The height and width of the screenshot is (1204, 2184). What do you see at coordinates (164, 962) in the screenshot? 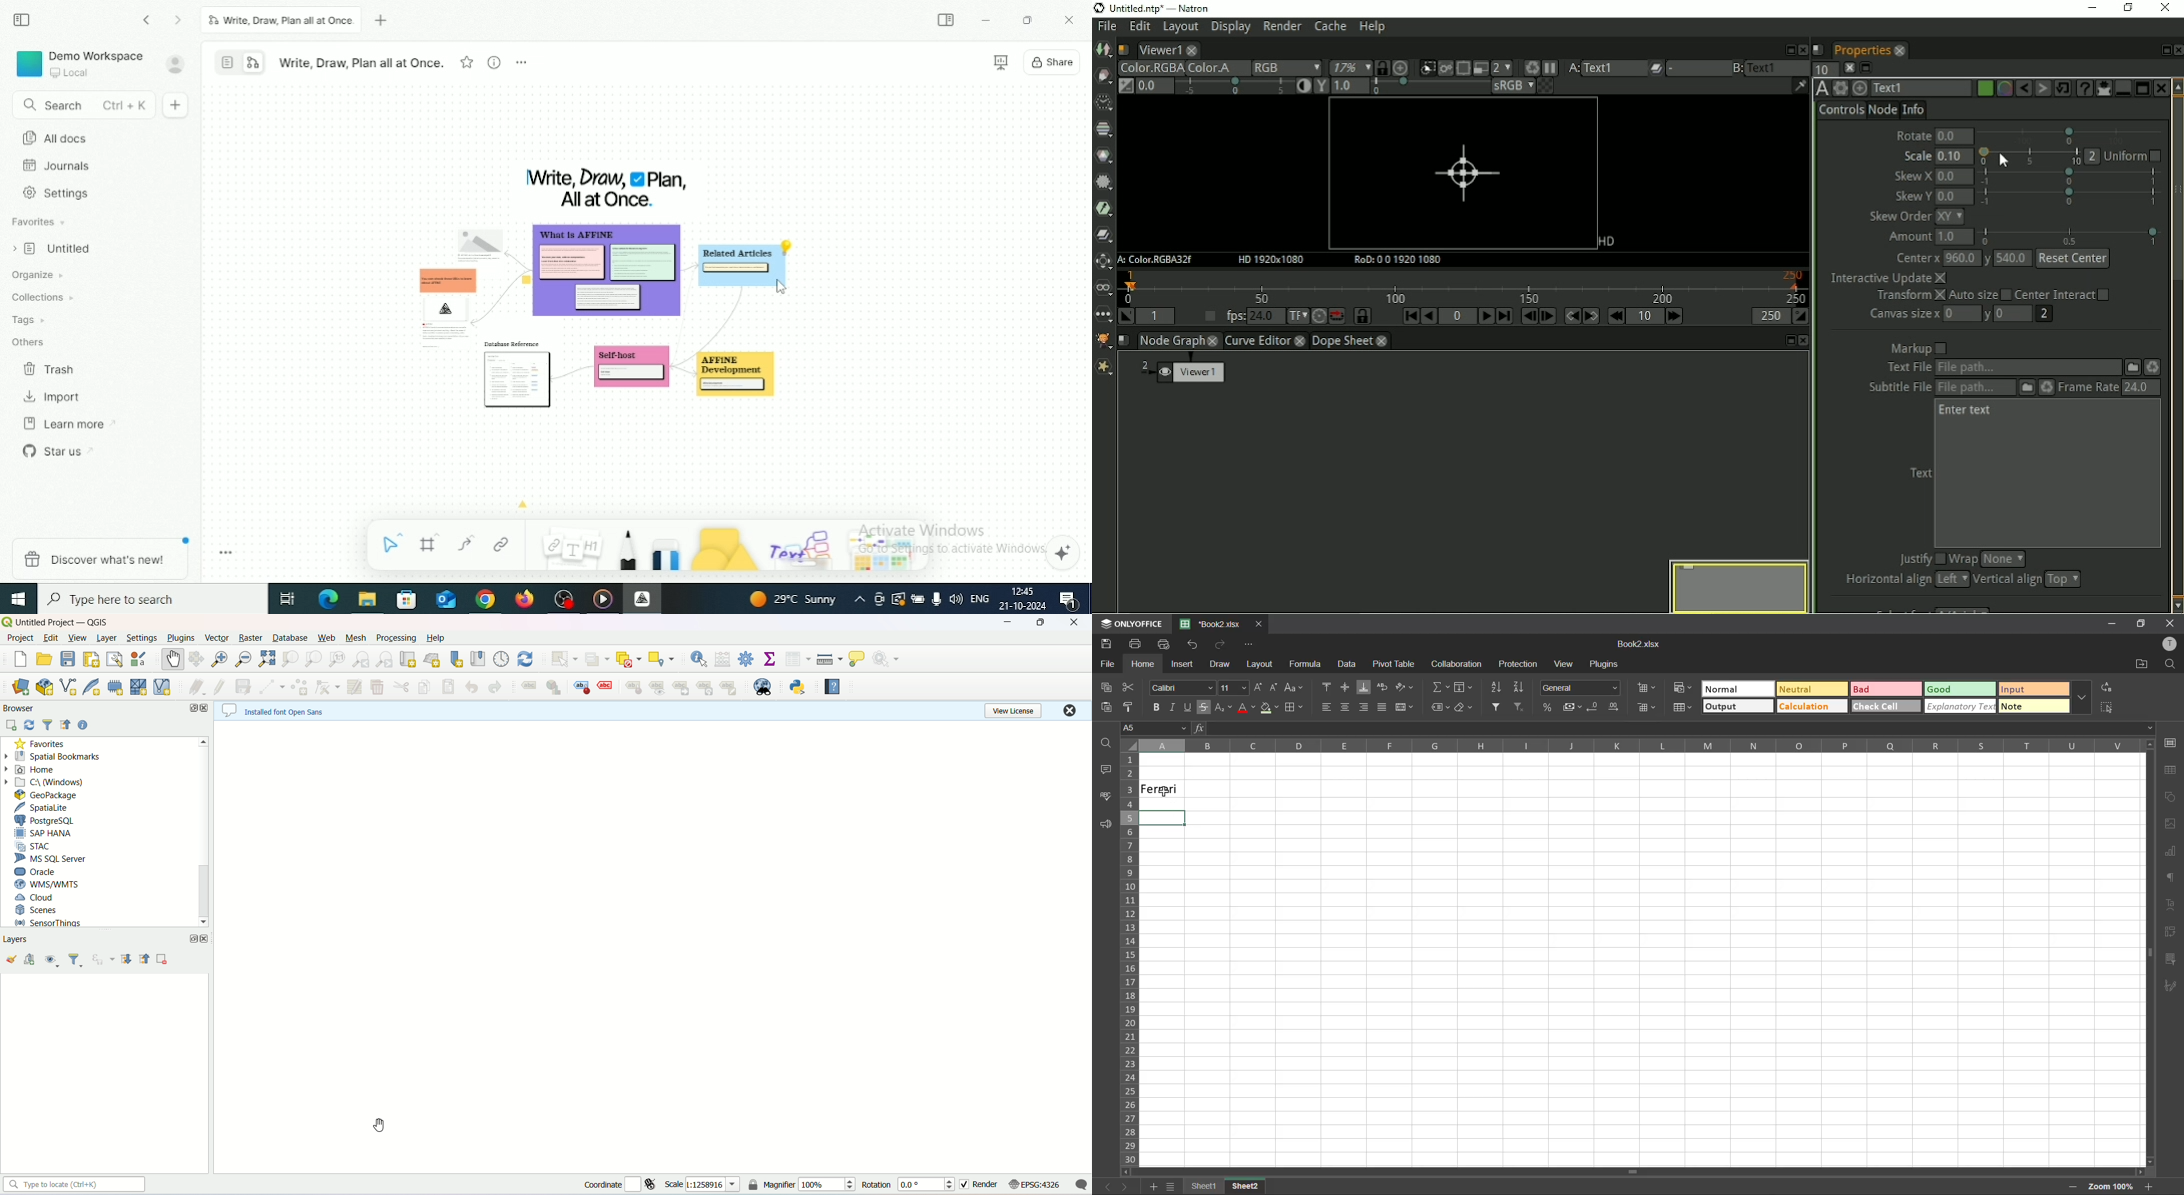
I see `remove layer` at bounding box center [164, 962].